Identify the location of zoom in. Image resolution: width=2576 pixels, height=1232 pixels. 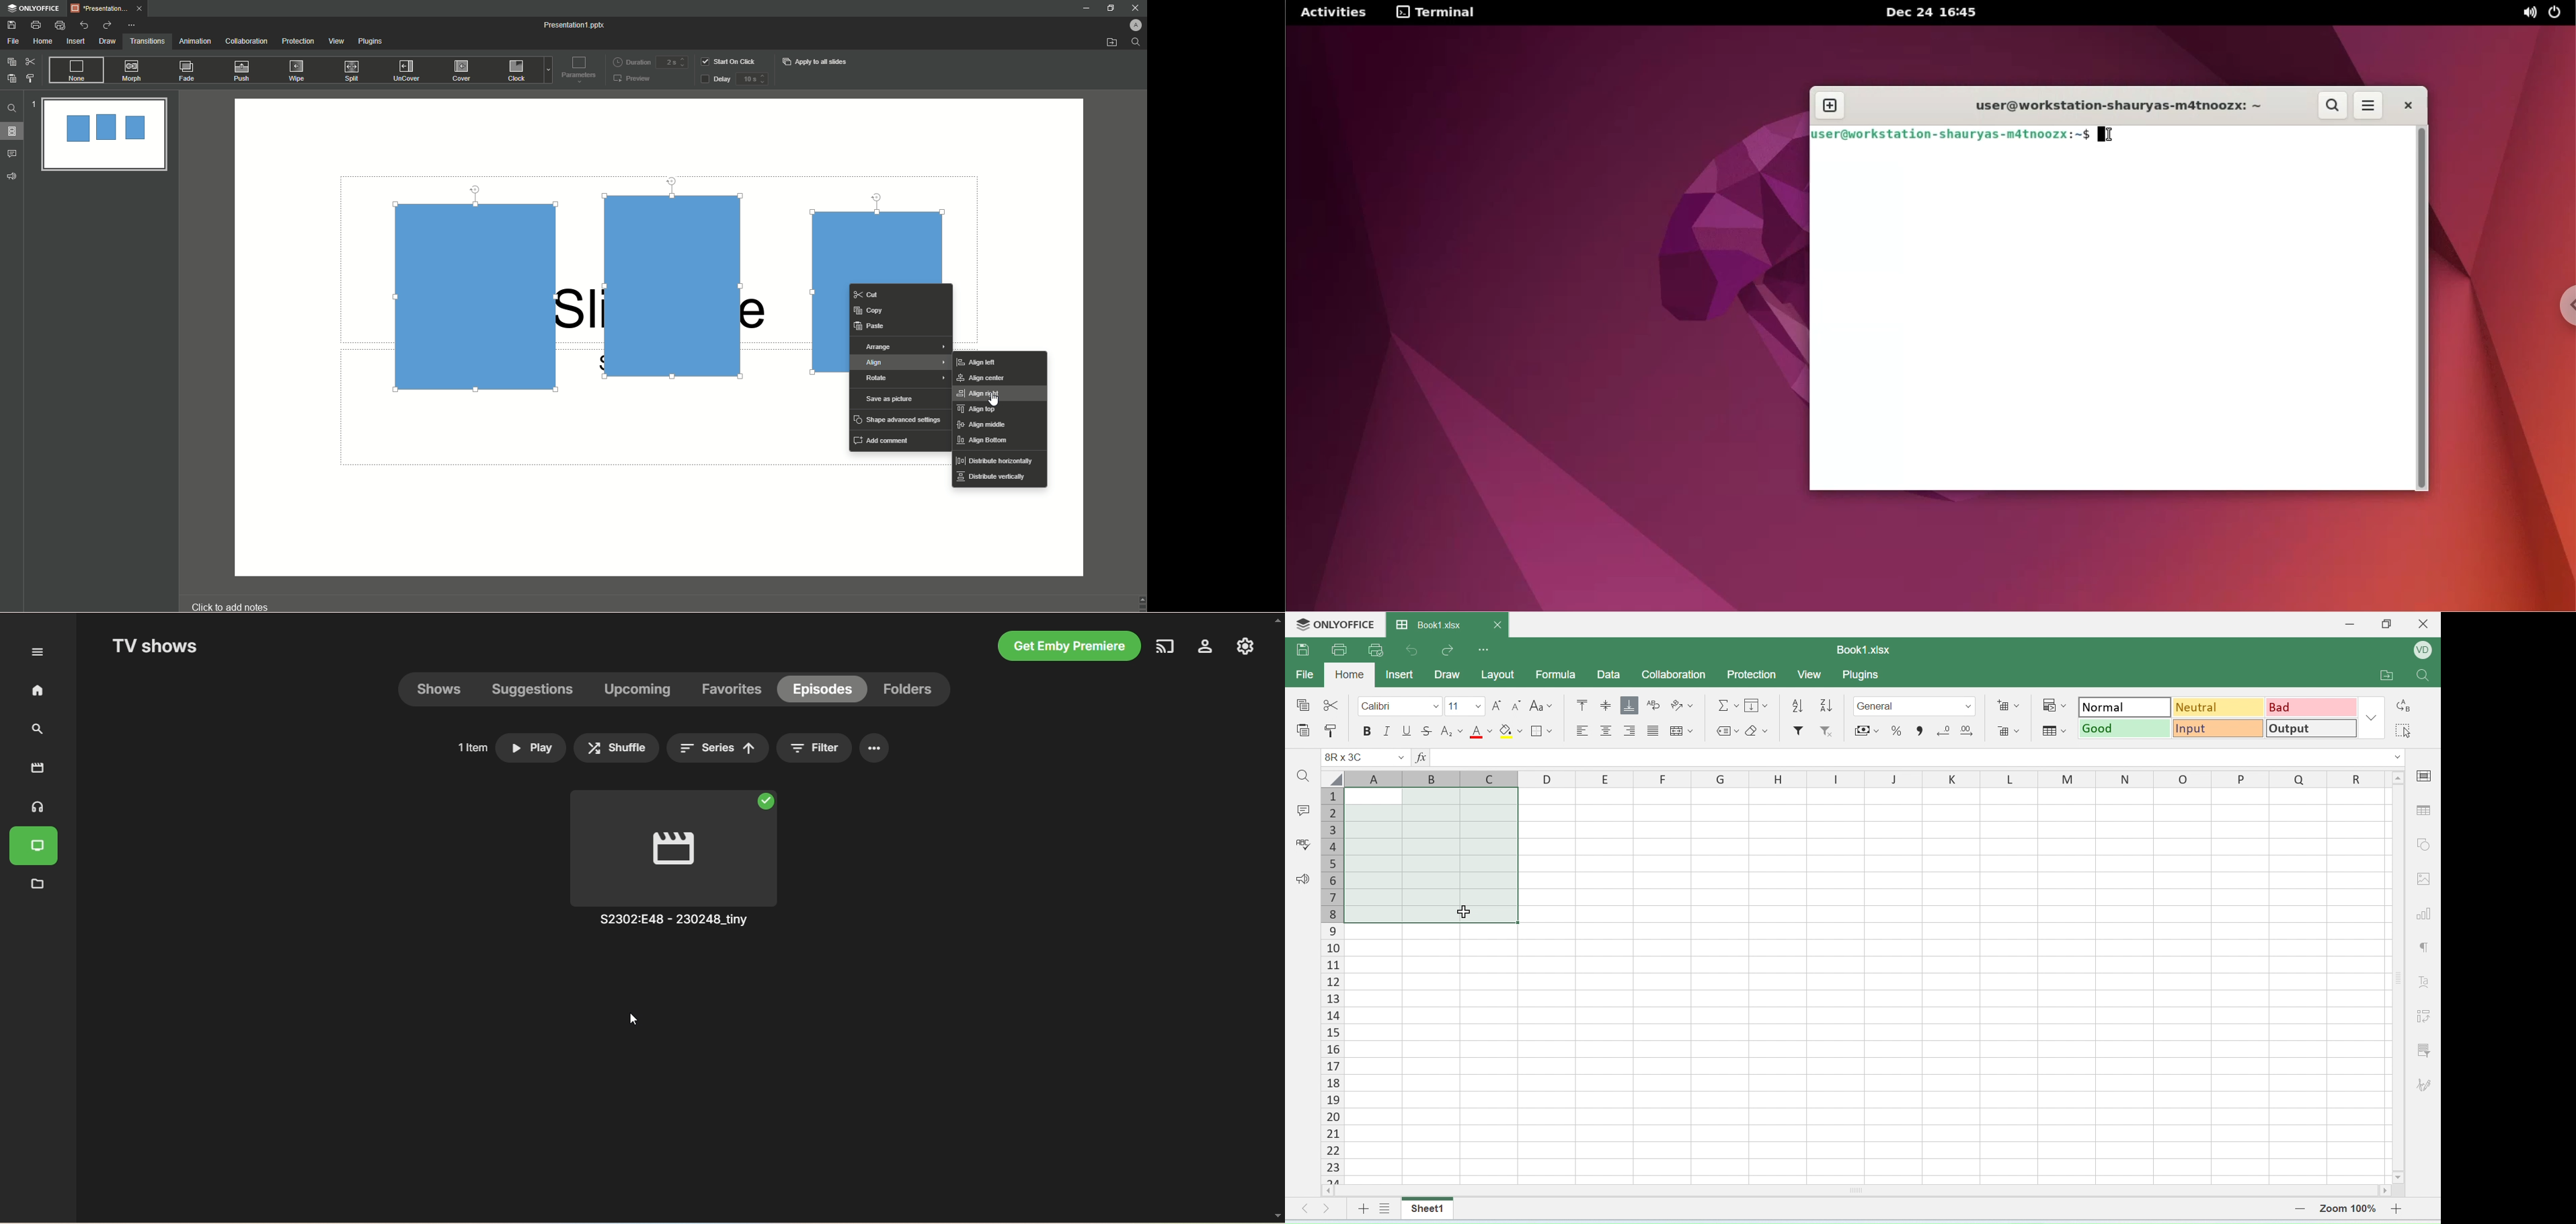
(2396, 1208).